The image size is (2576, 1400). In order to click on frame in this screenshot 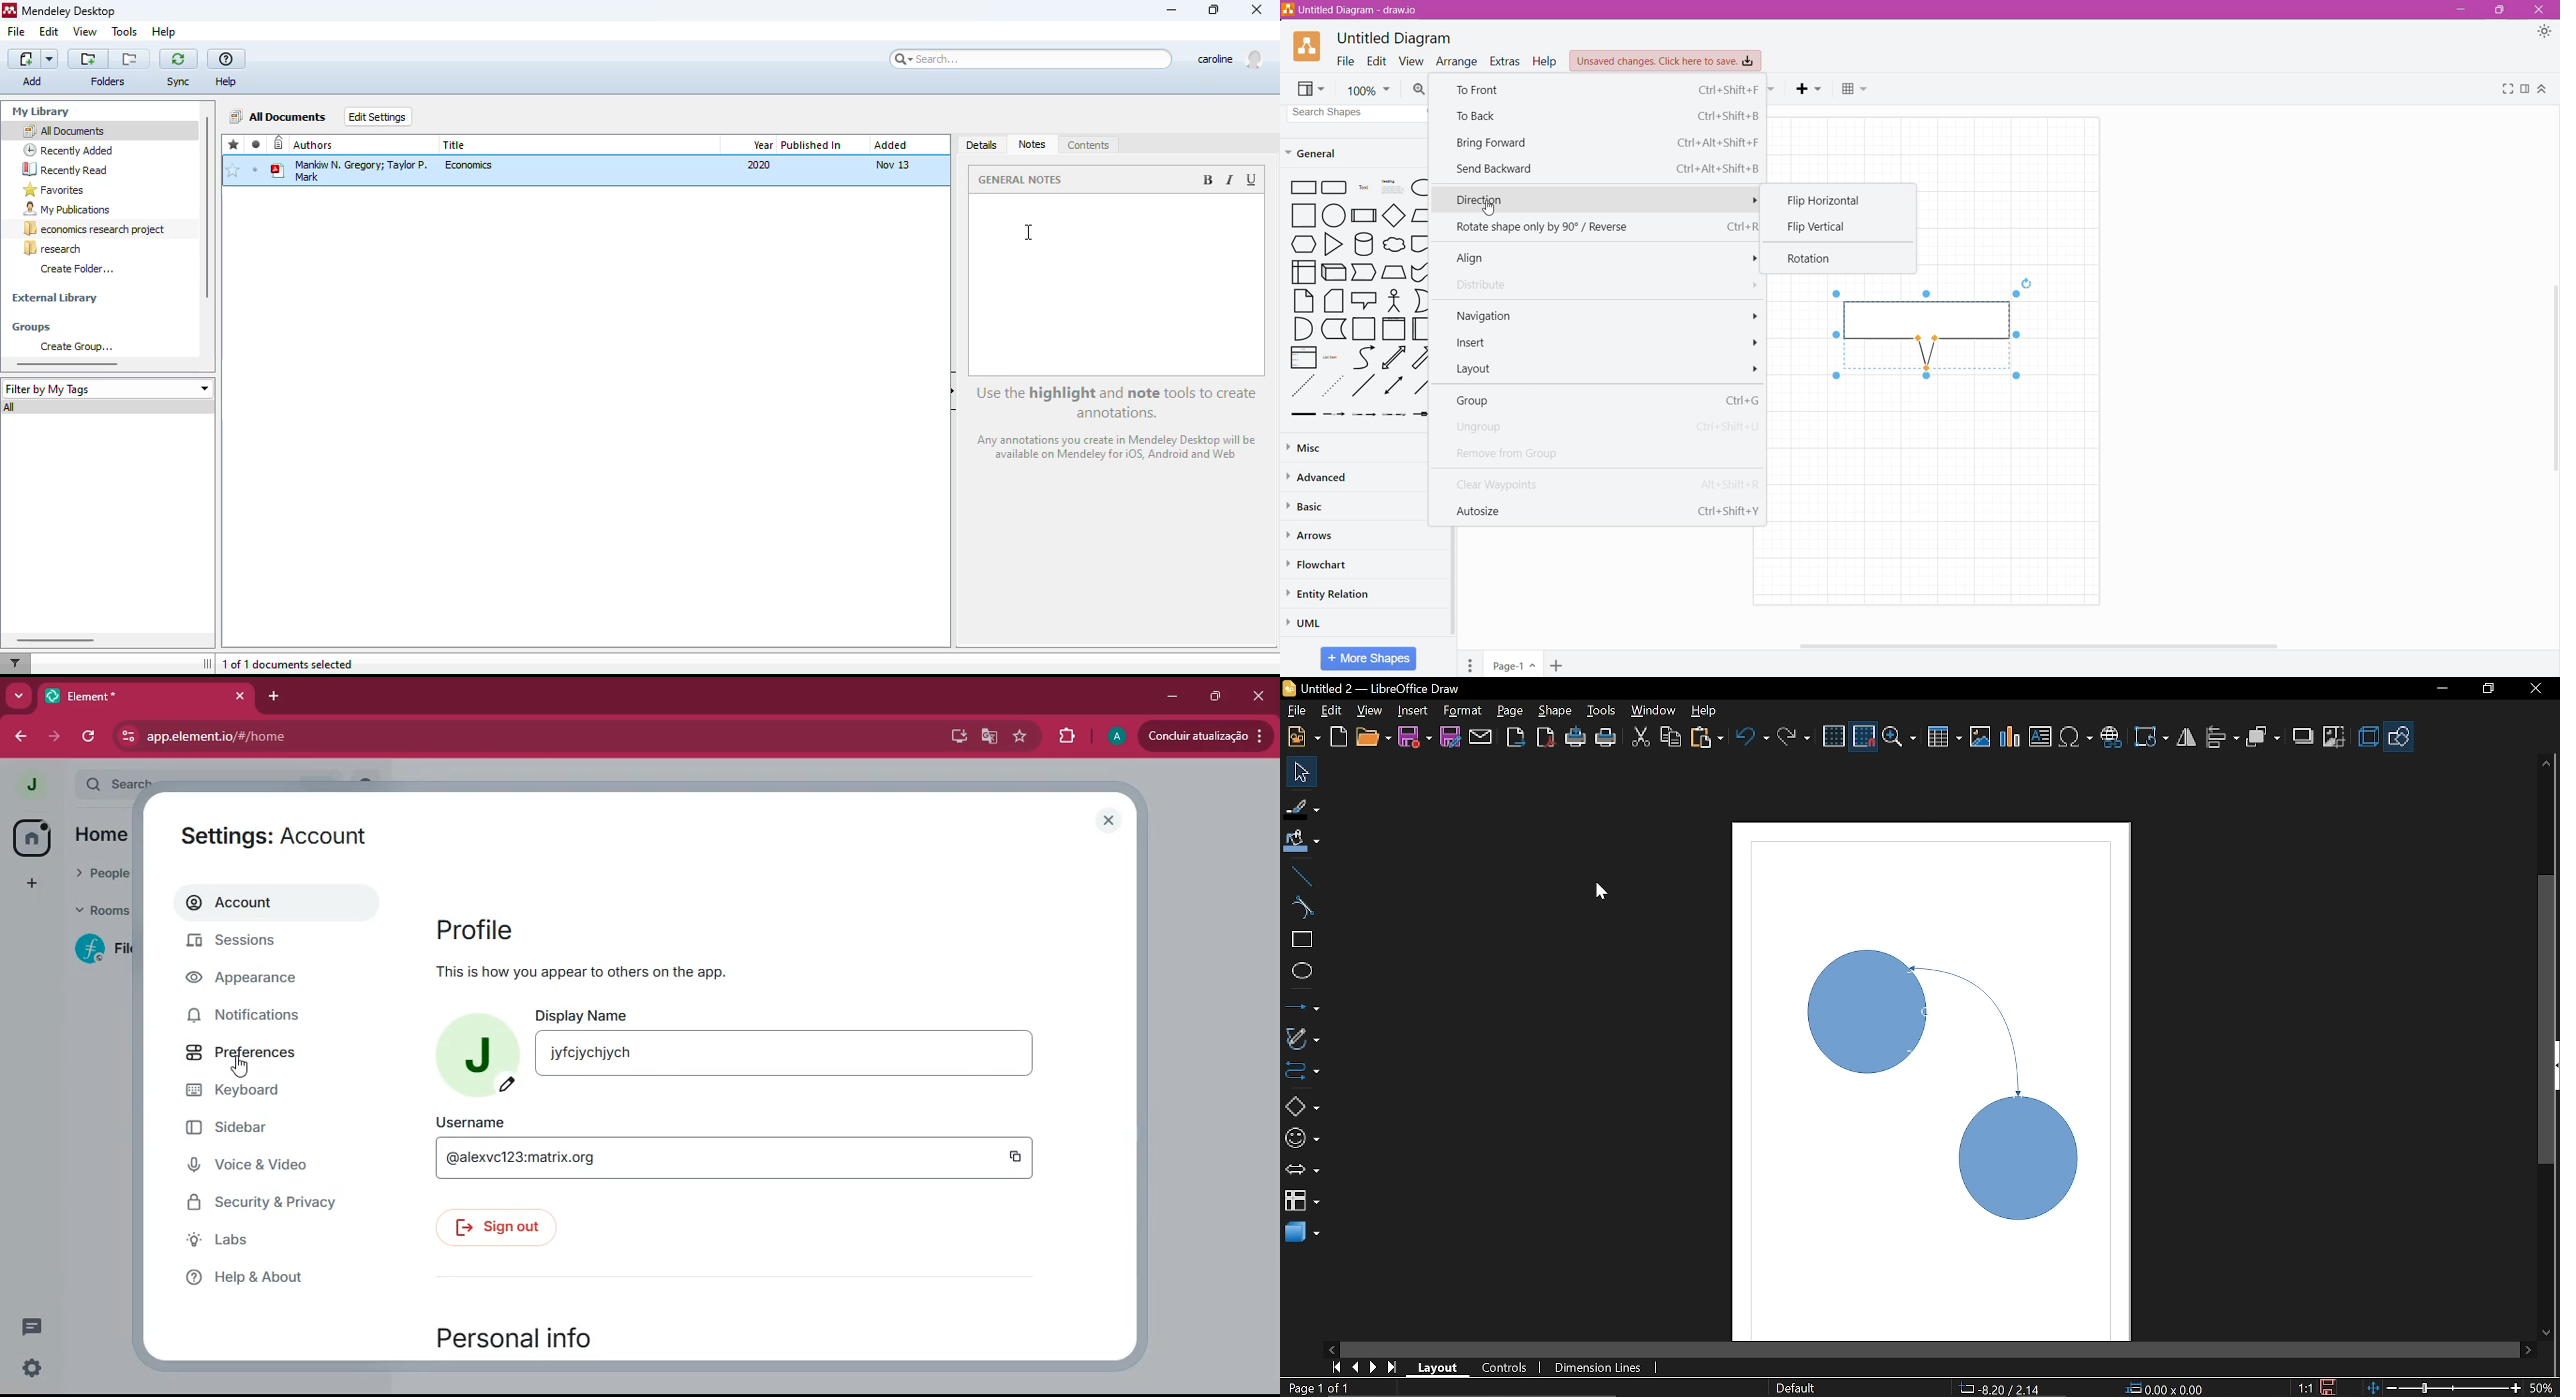, I will do `click(1394, 329)`.